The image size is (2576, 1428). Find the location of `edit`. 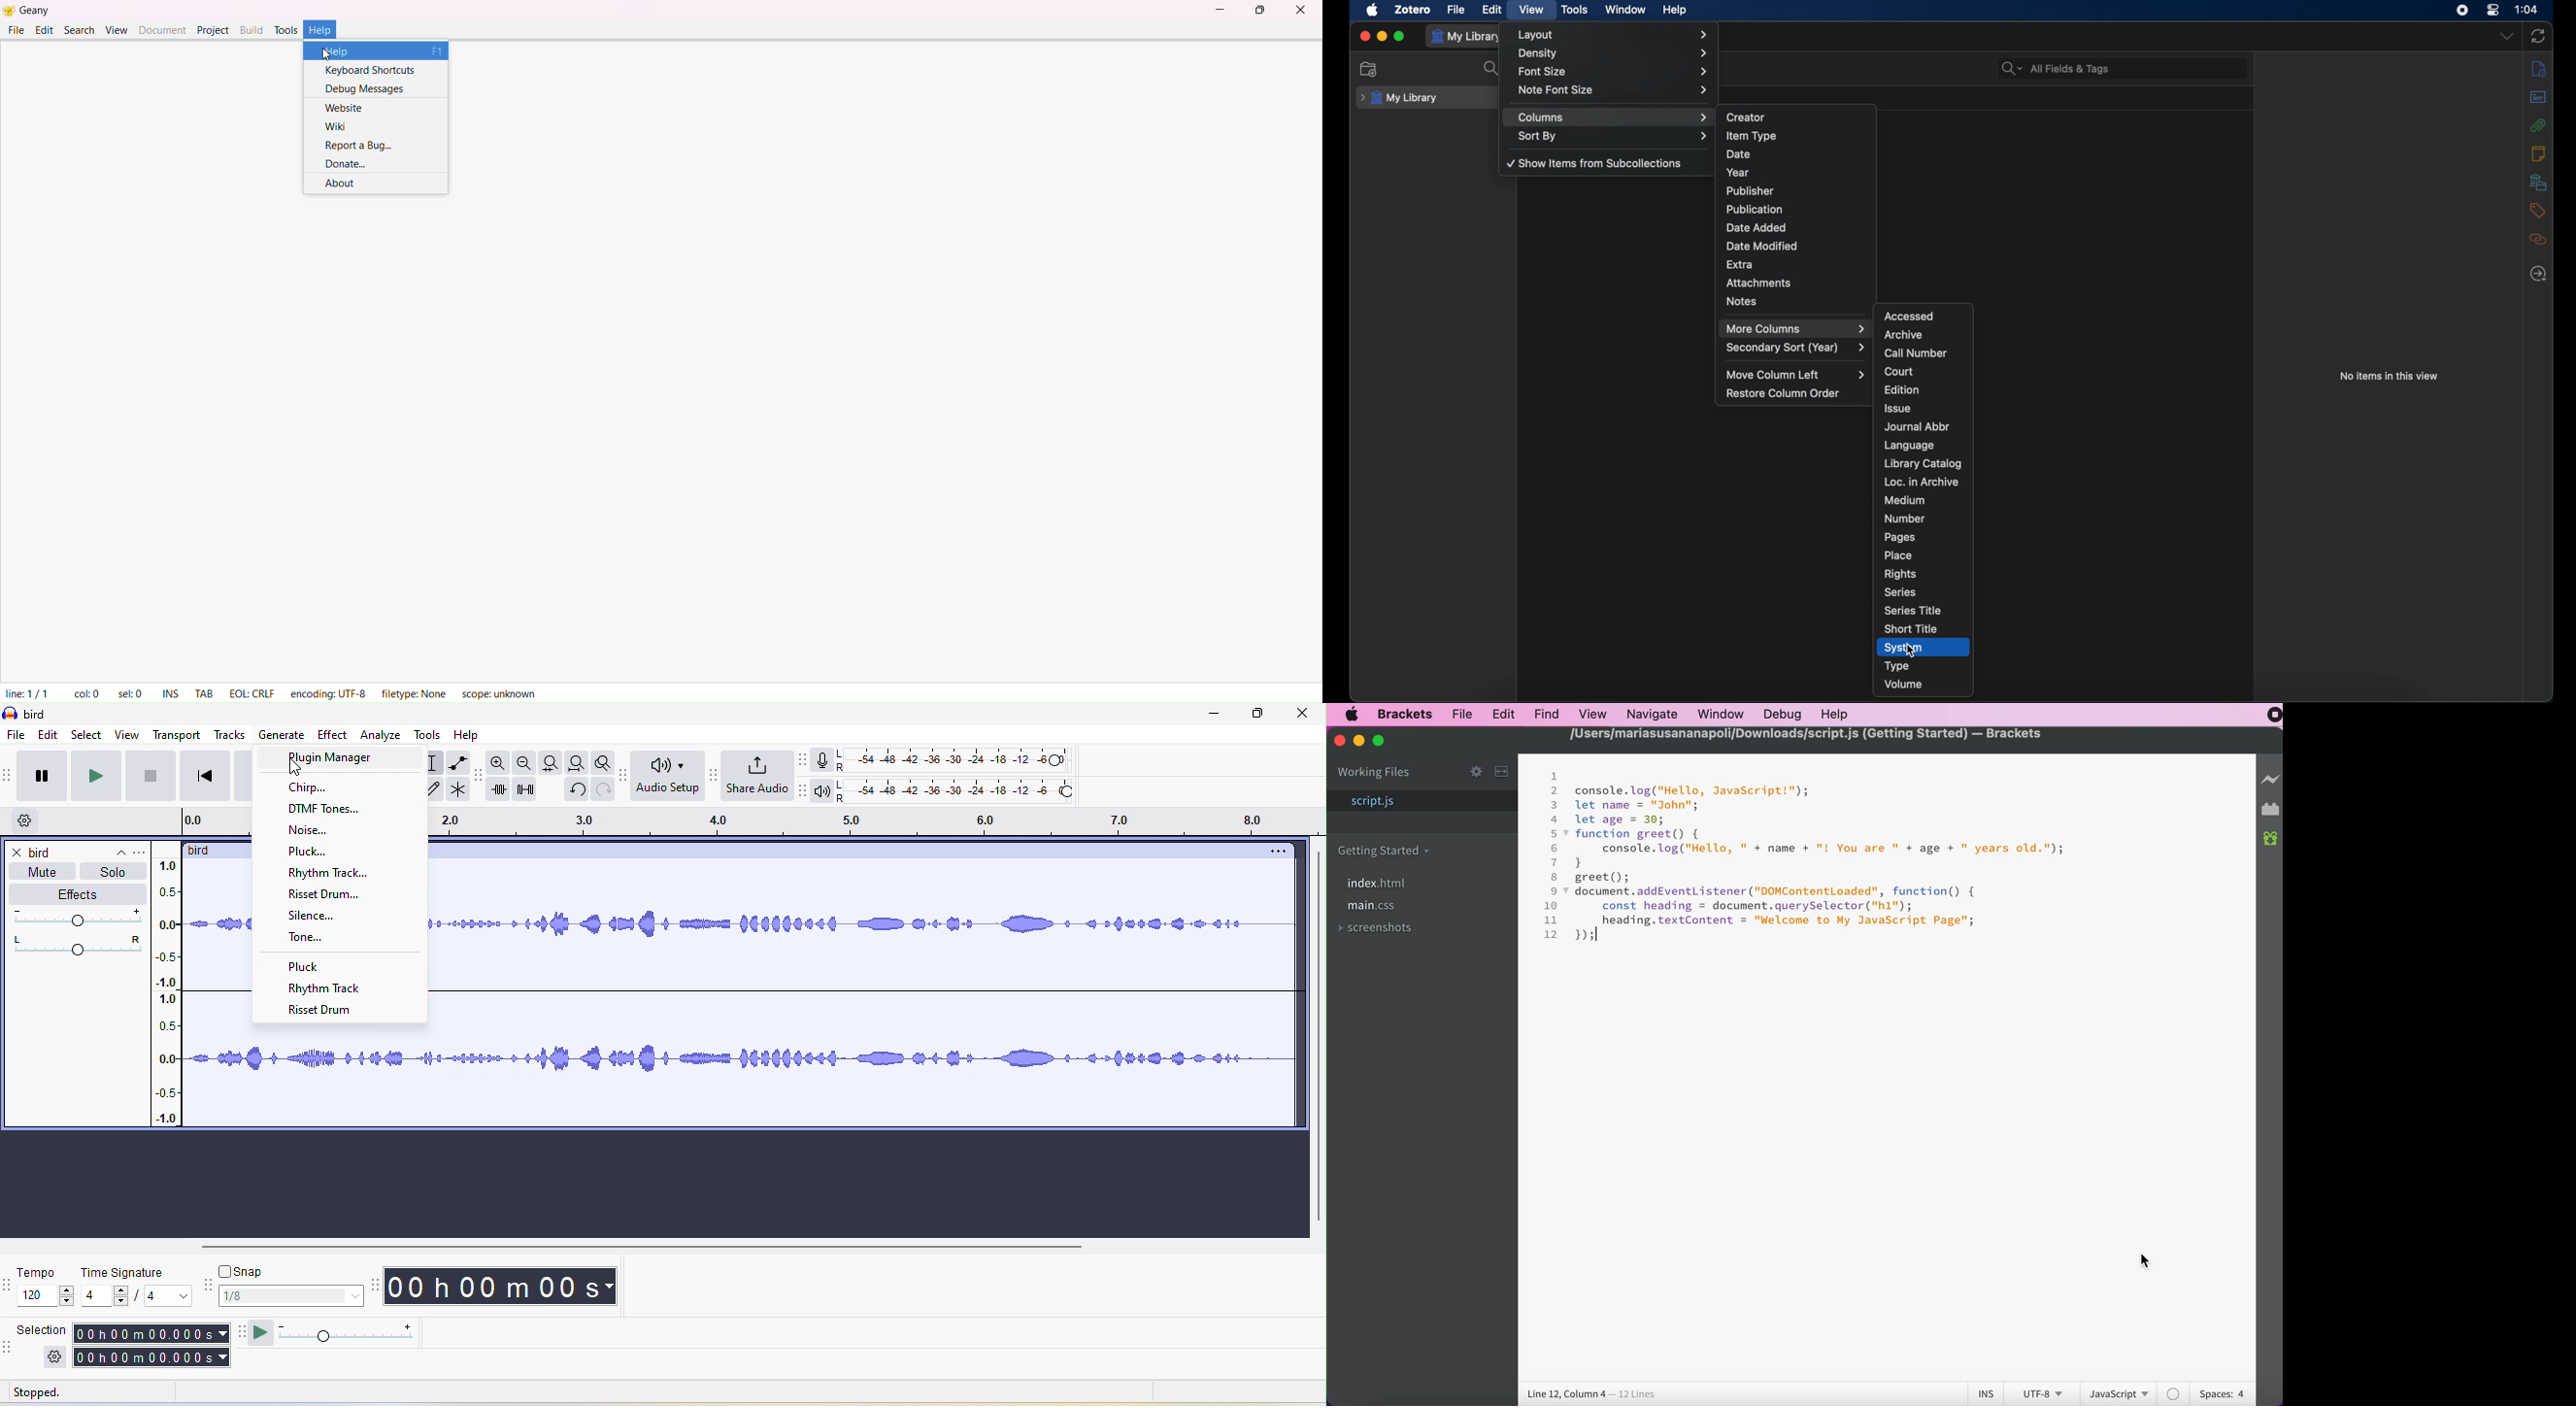

edit is located at coordinates (1500, 713).